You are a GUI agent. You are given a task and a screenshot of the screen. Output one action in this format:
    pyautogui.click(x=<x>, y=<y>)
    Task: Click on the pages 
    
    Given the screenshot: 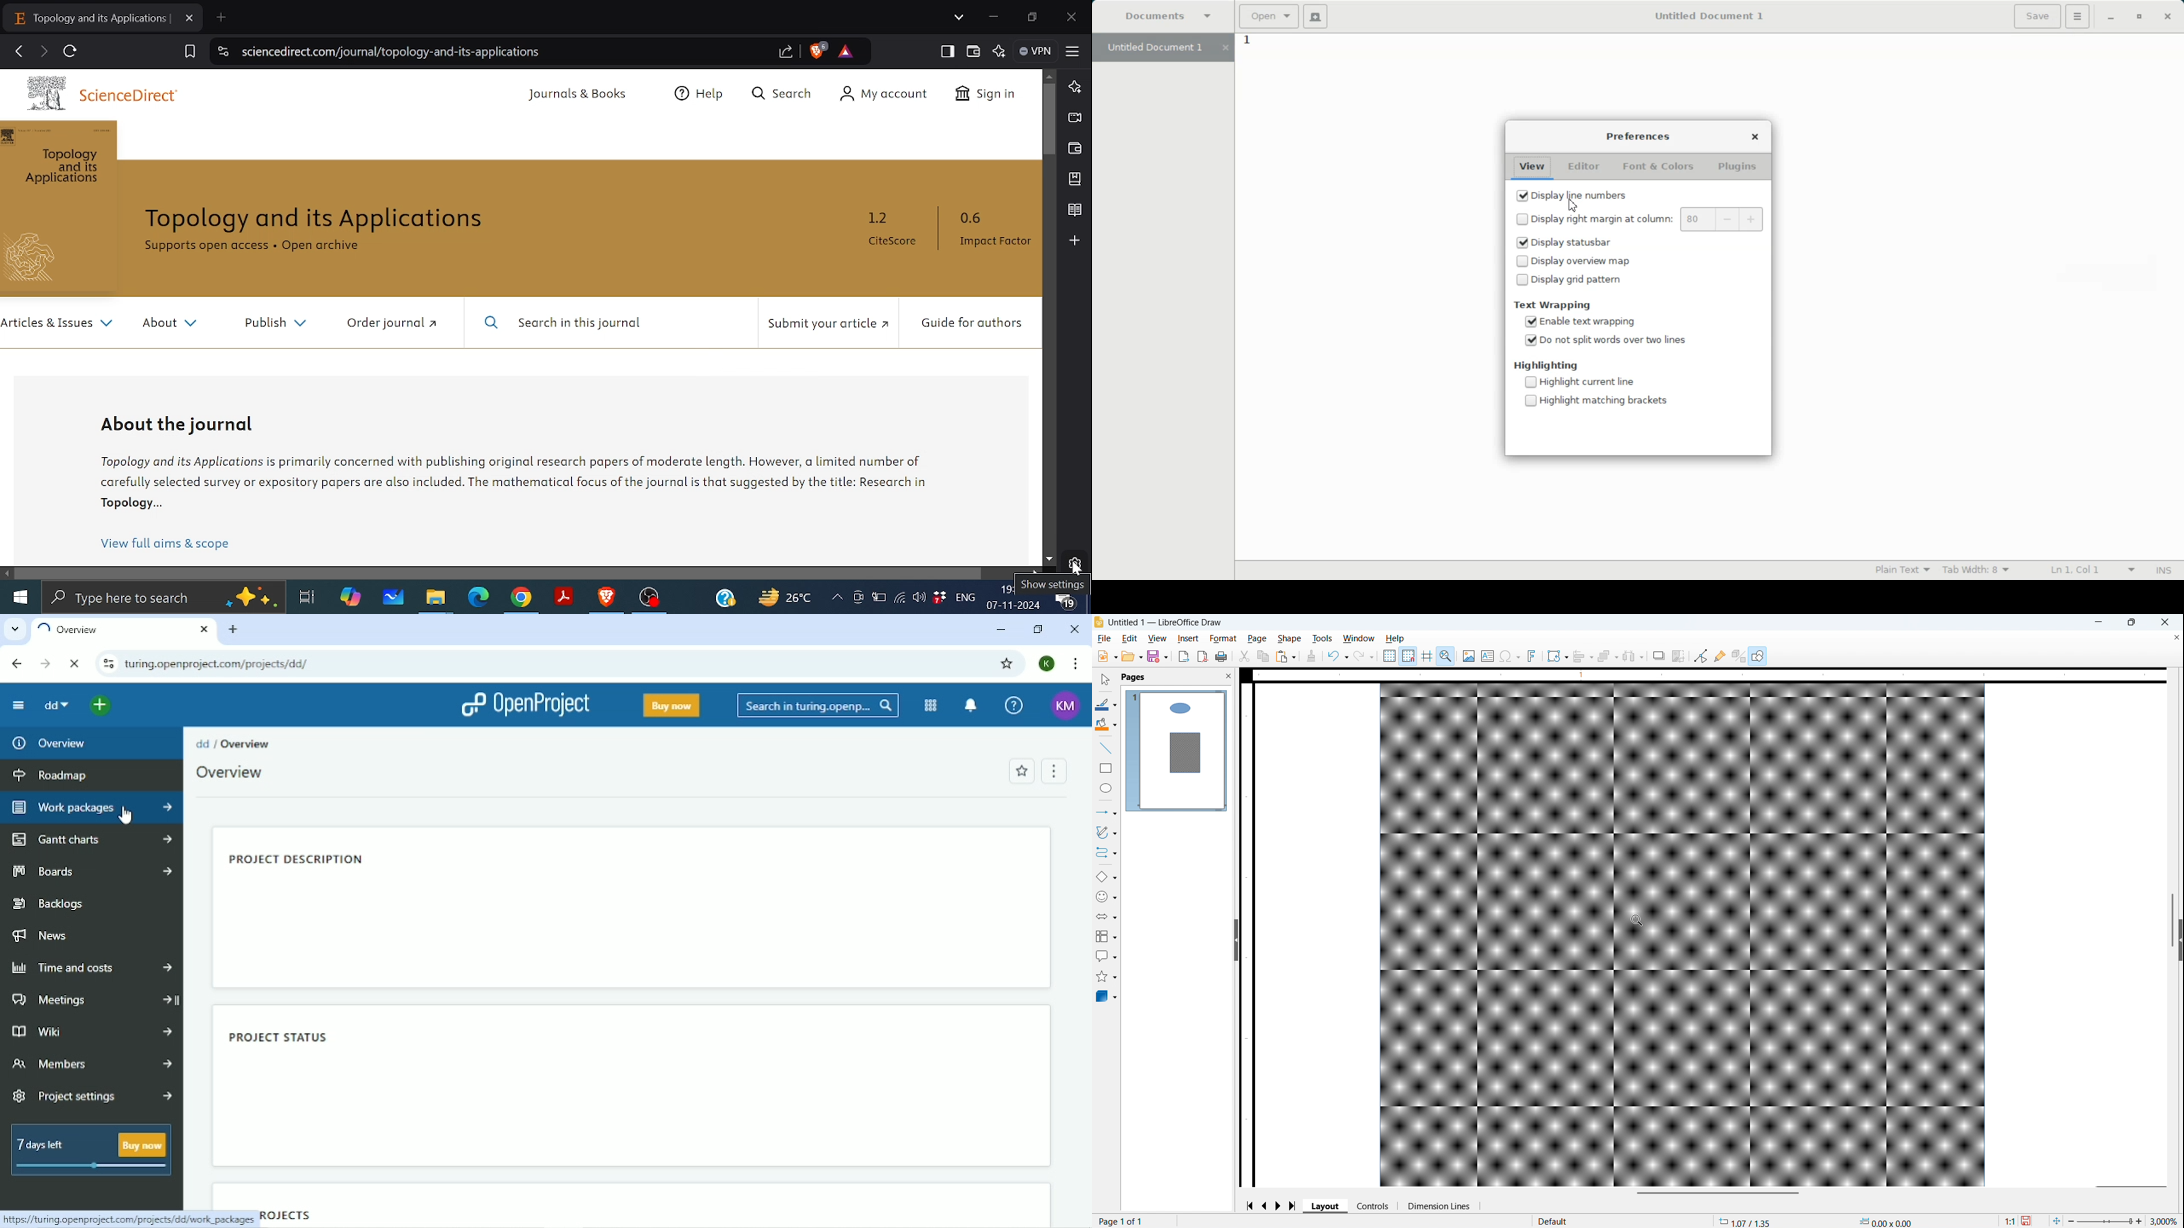 What is the action you would take?
    pyautogui.click(x=1134, y=678)
    